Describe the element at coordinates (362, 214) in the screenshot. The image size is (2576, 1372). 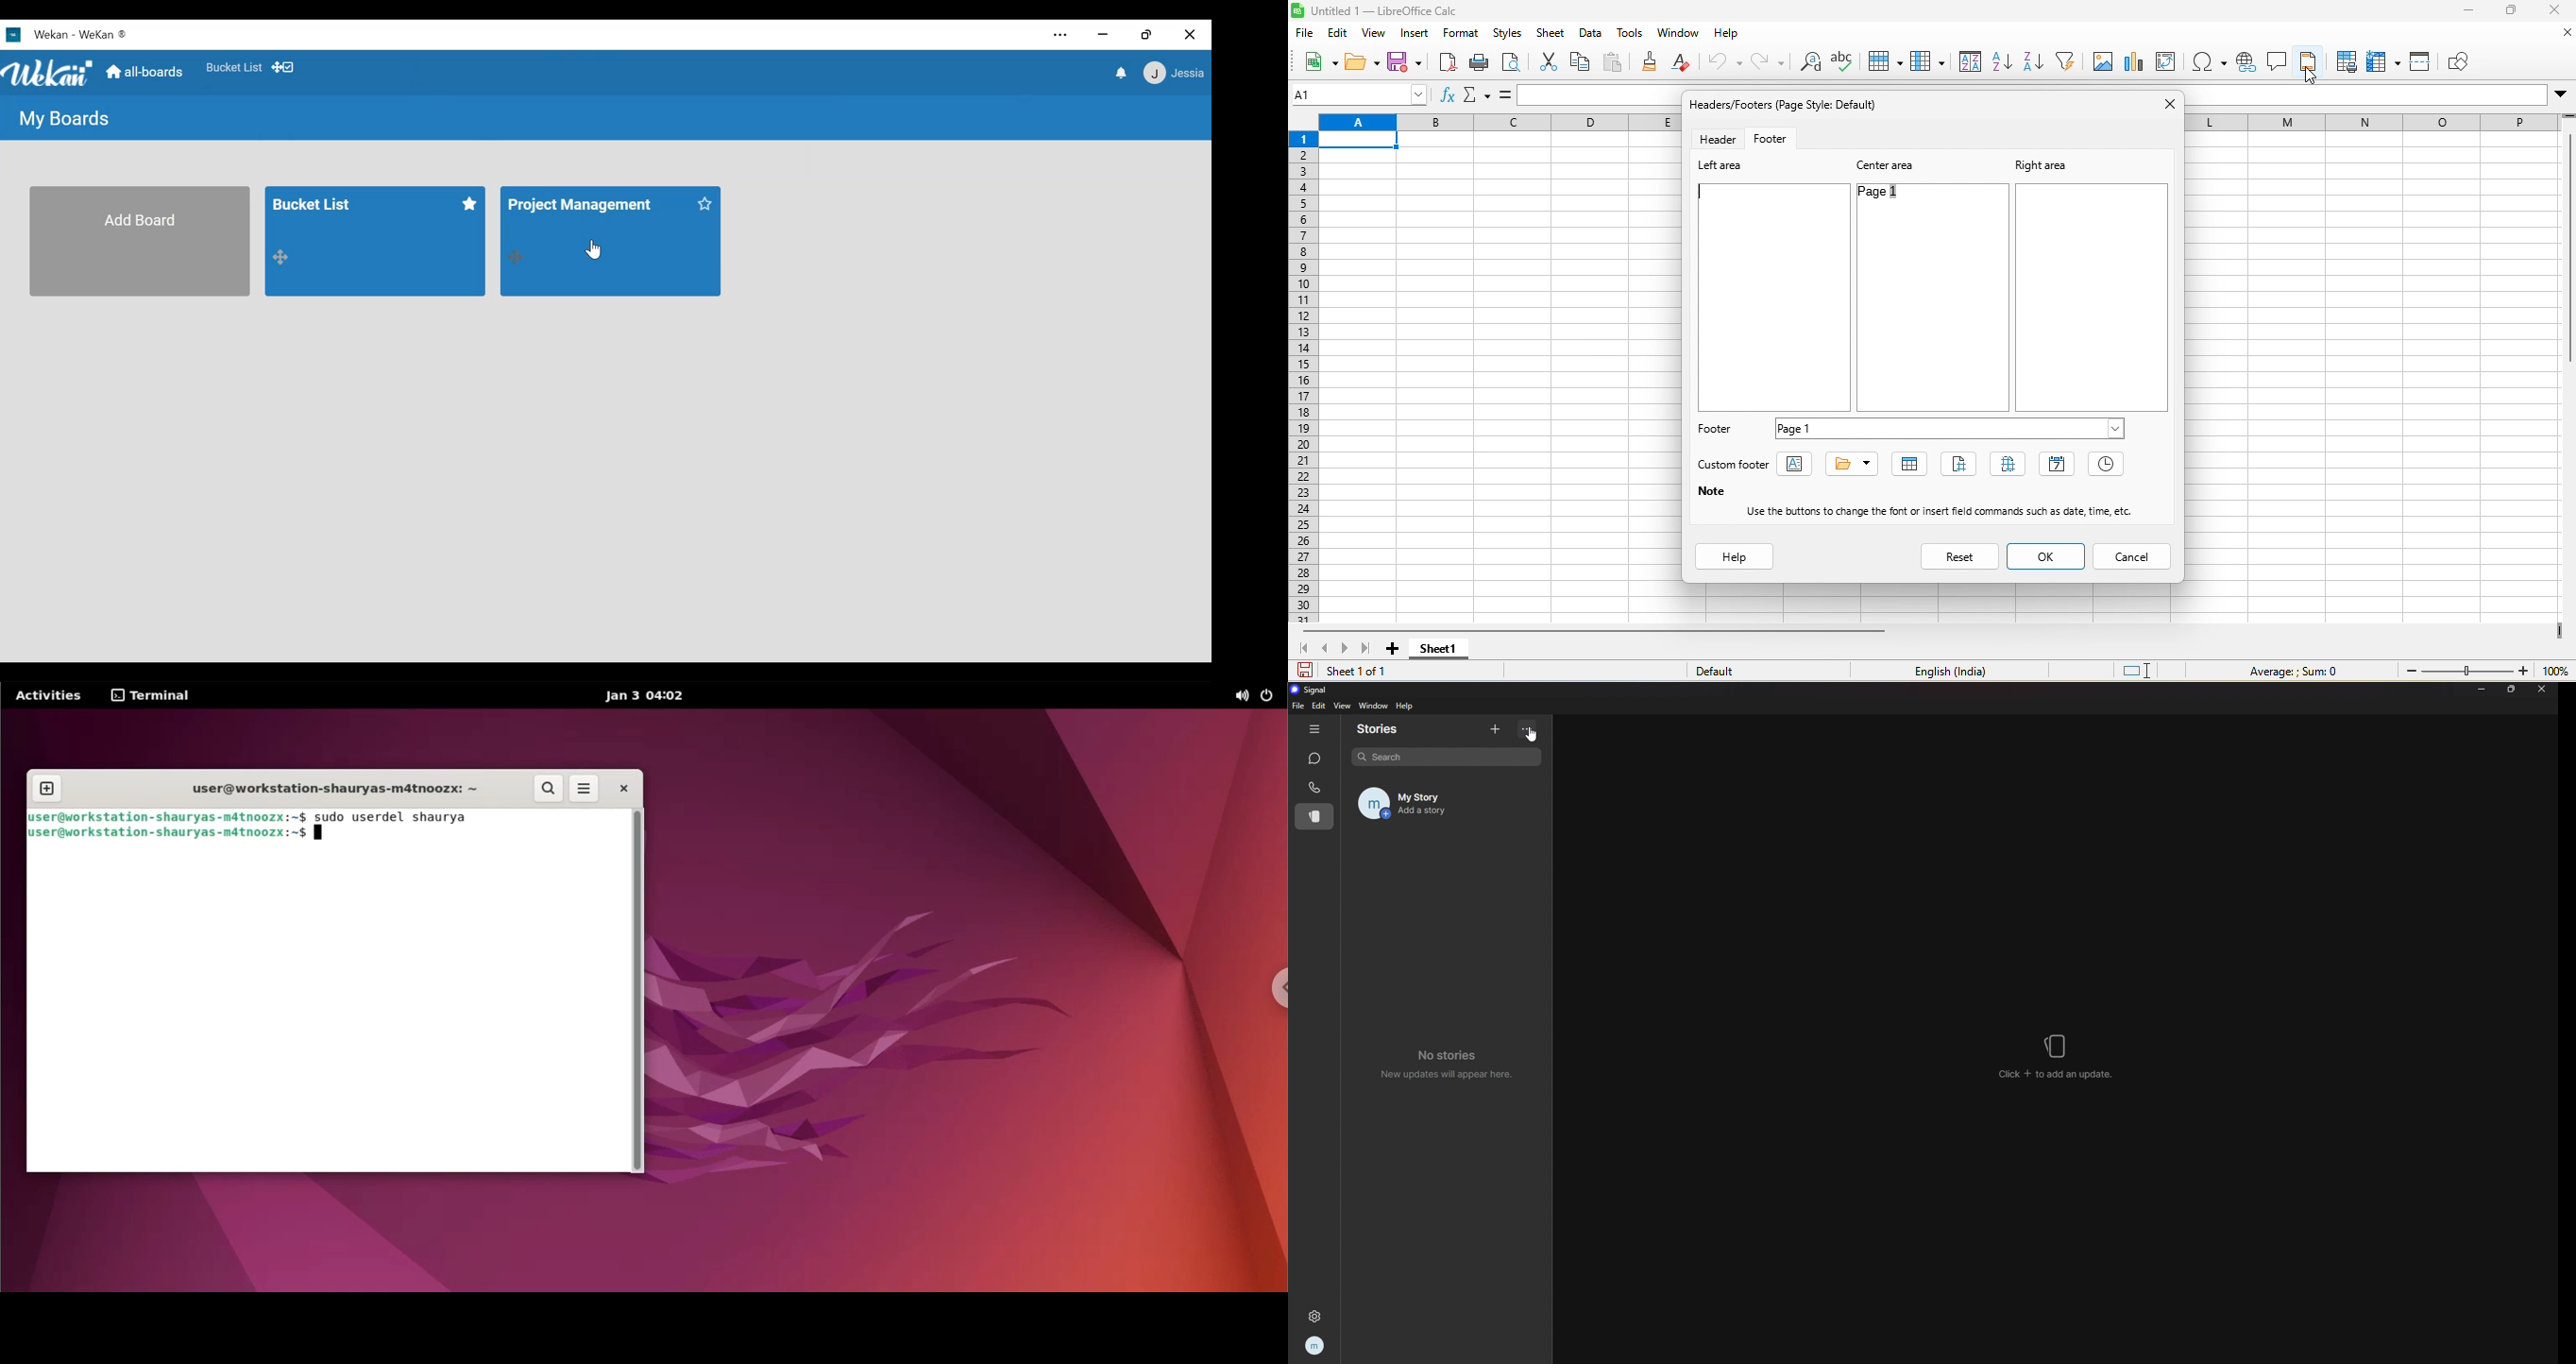
I see `Bucket List` at that location.